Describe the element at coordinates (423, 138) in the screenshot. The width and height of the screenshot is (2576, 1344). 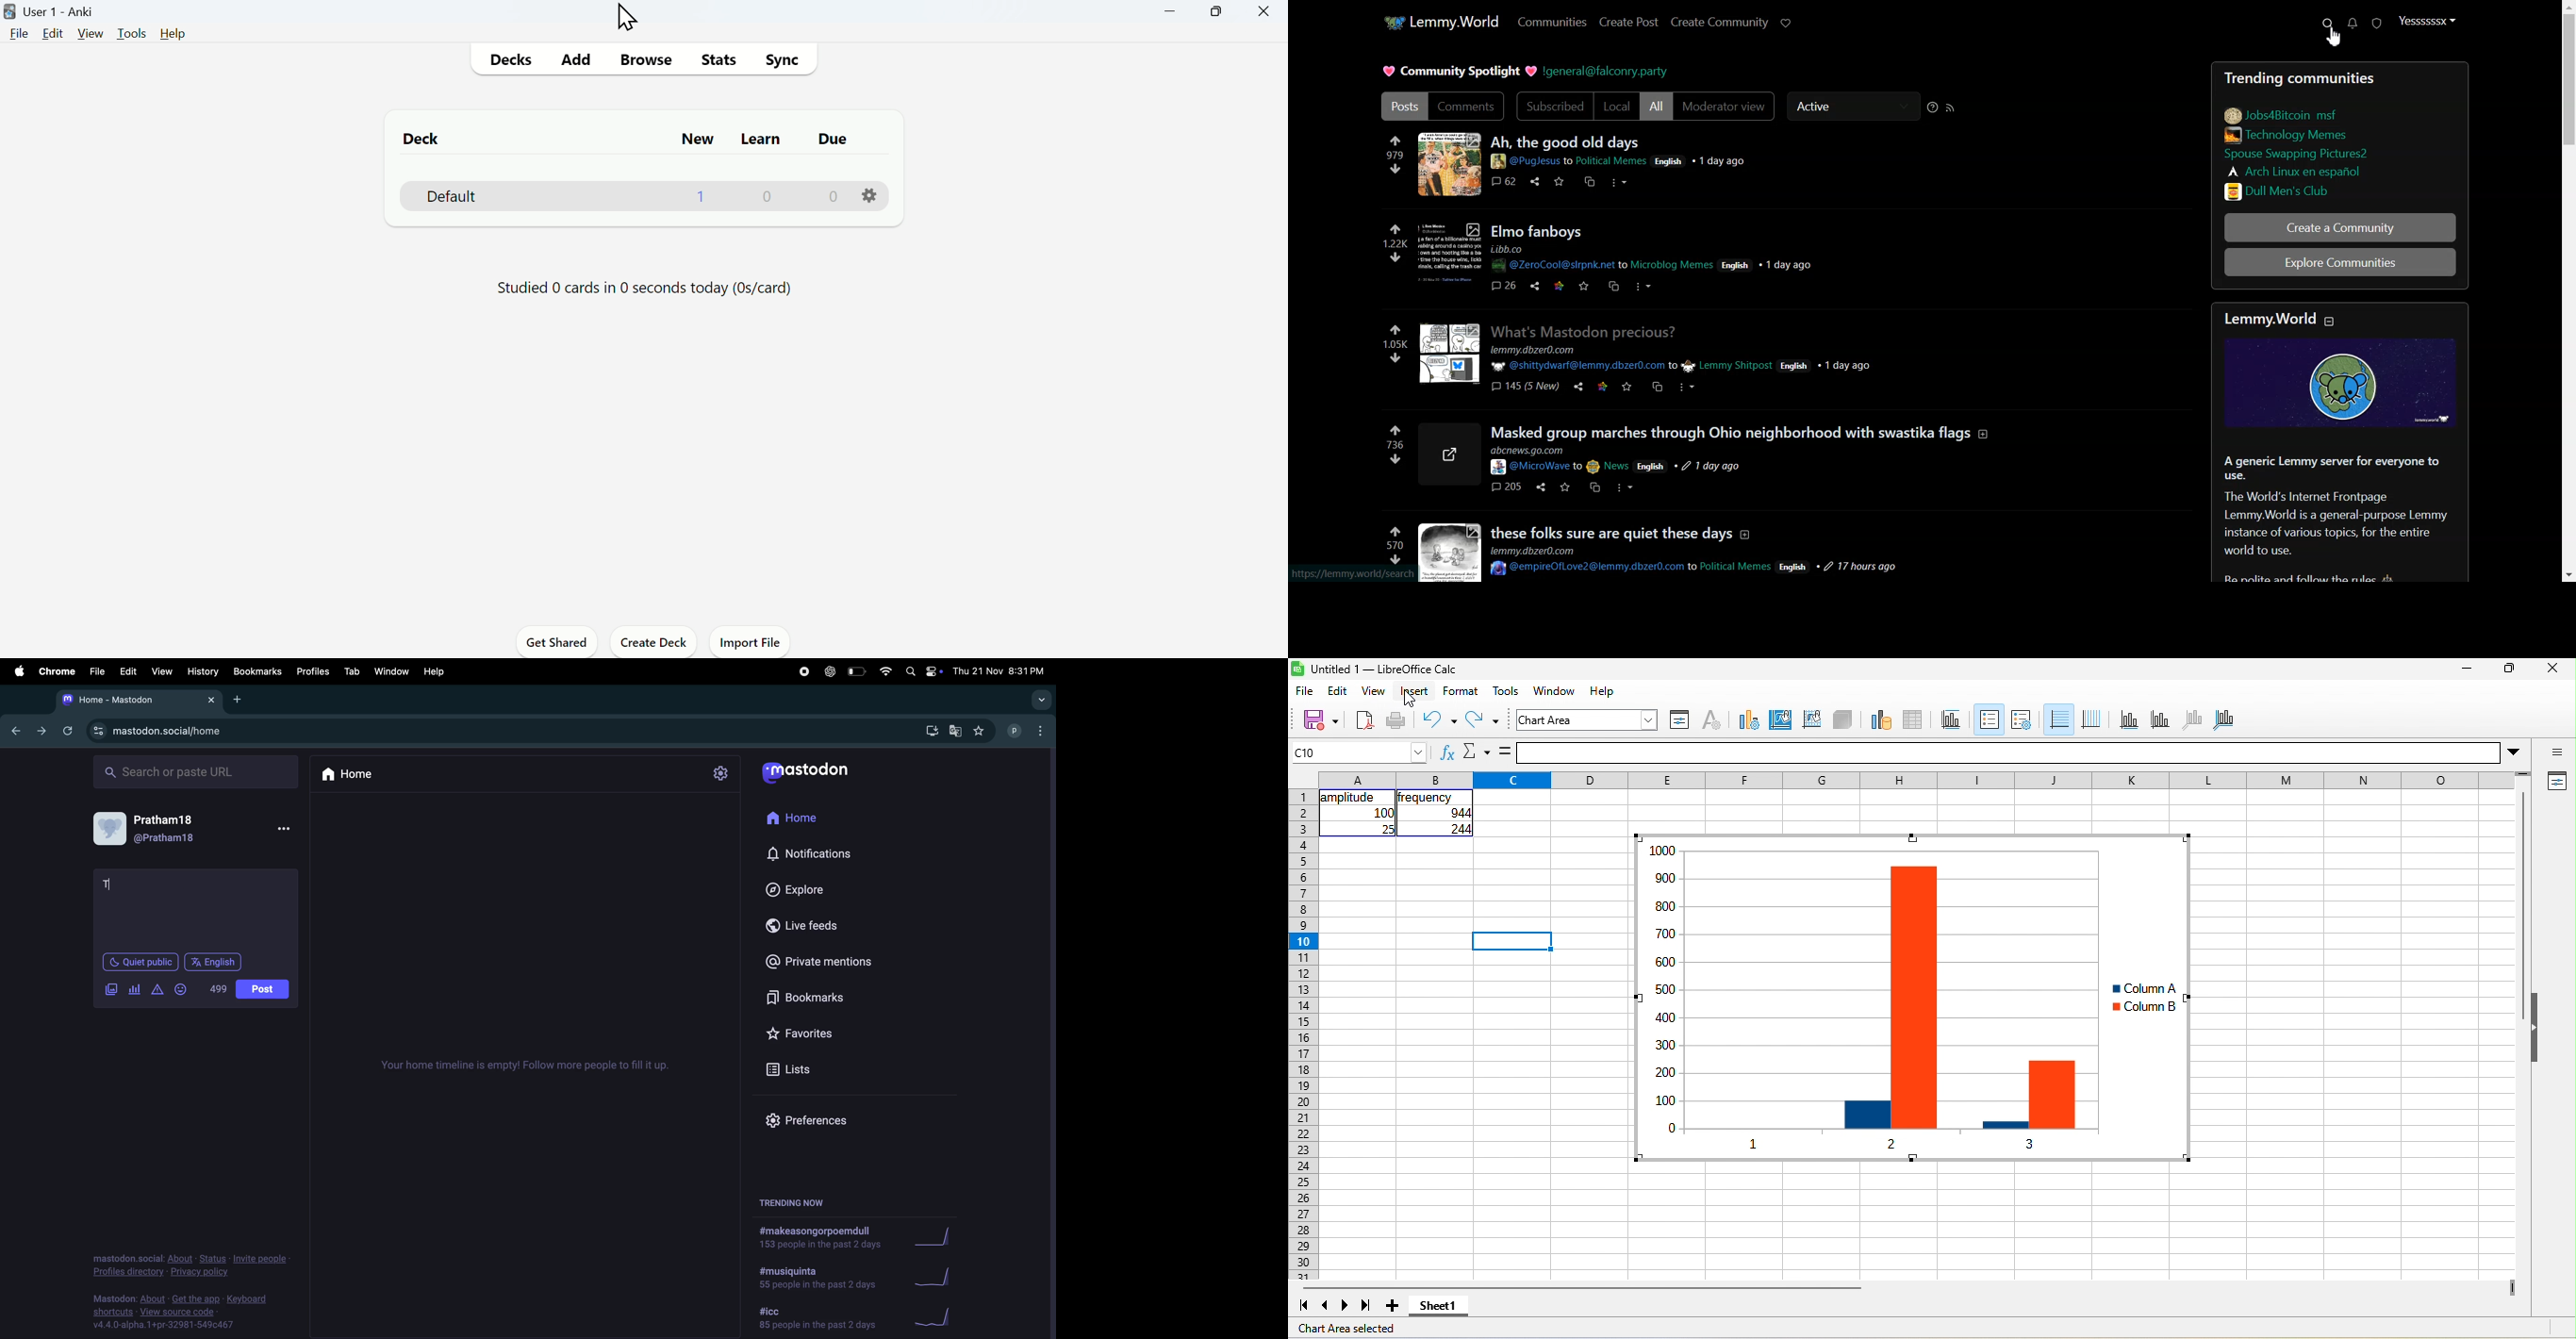
I see `Deck` at that location.